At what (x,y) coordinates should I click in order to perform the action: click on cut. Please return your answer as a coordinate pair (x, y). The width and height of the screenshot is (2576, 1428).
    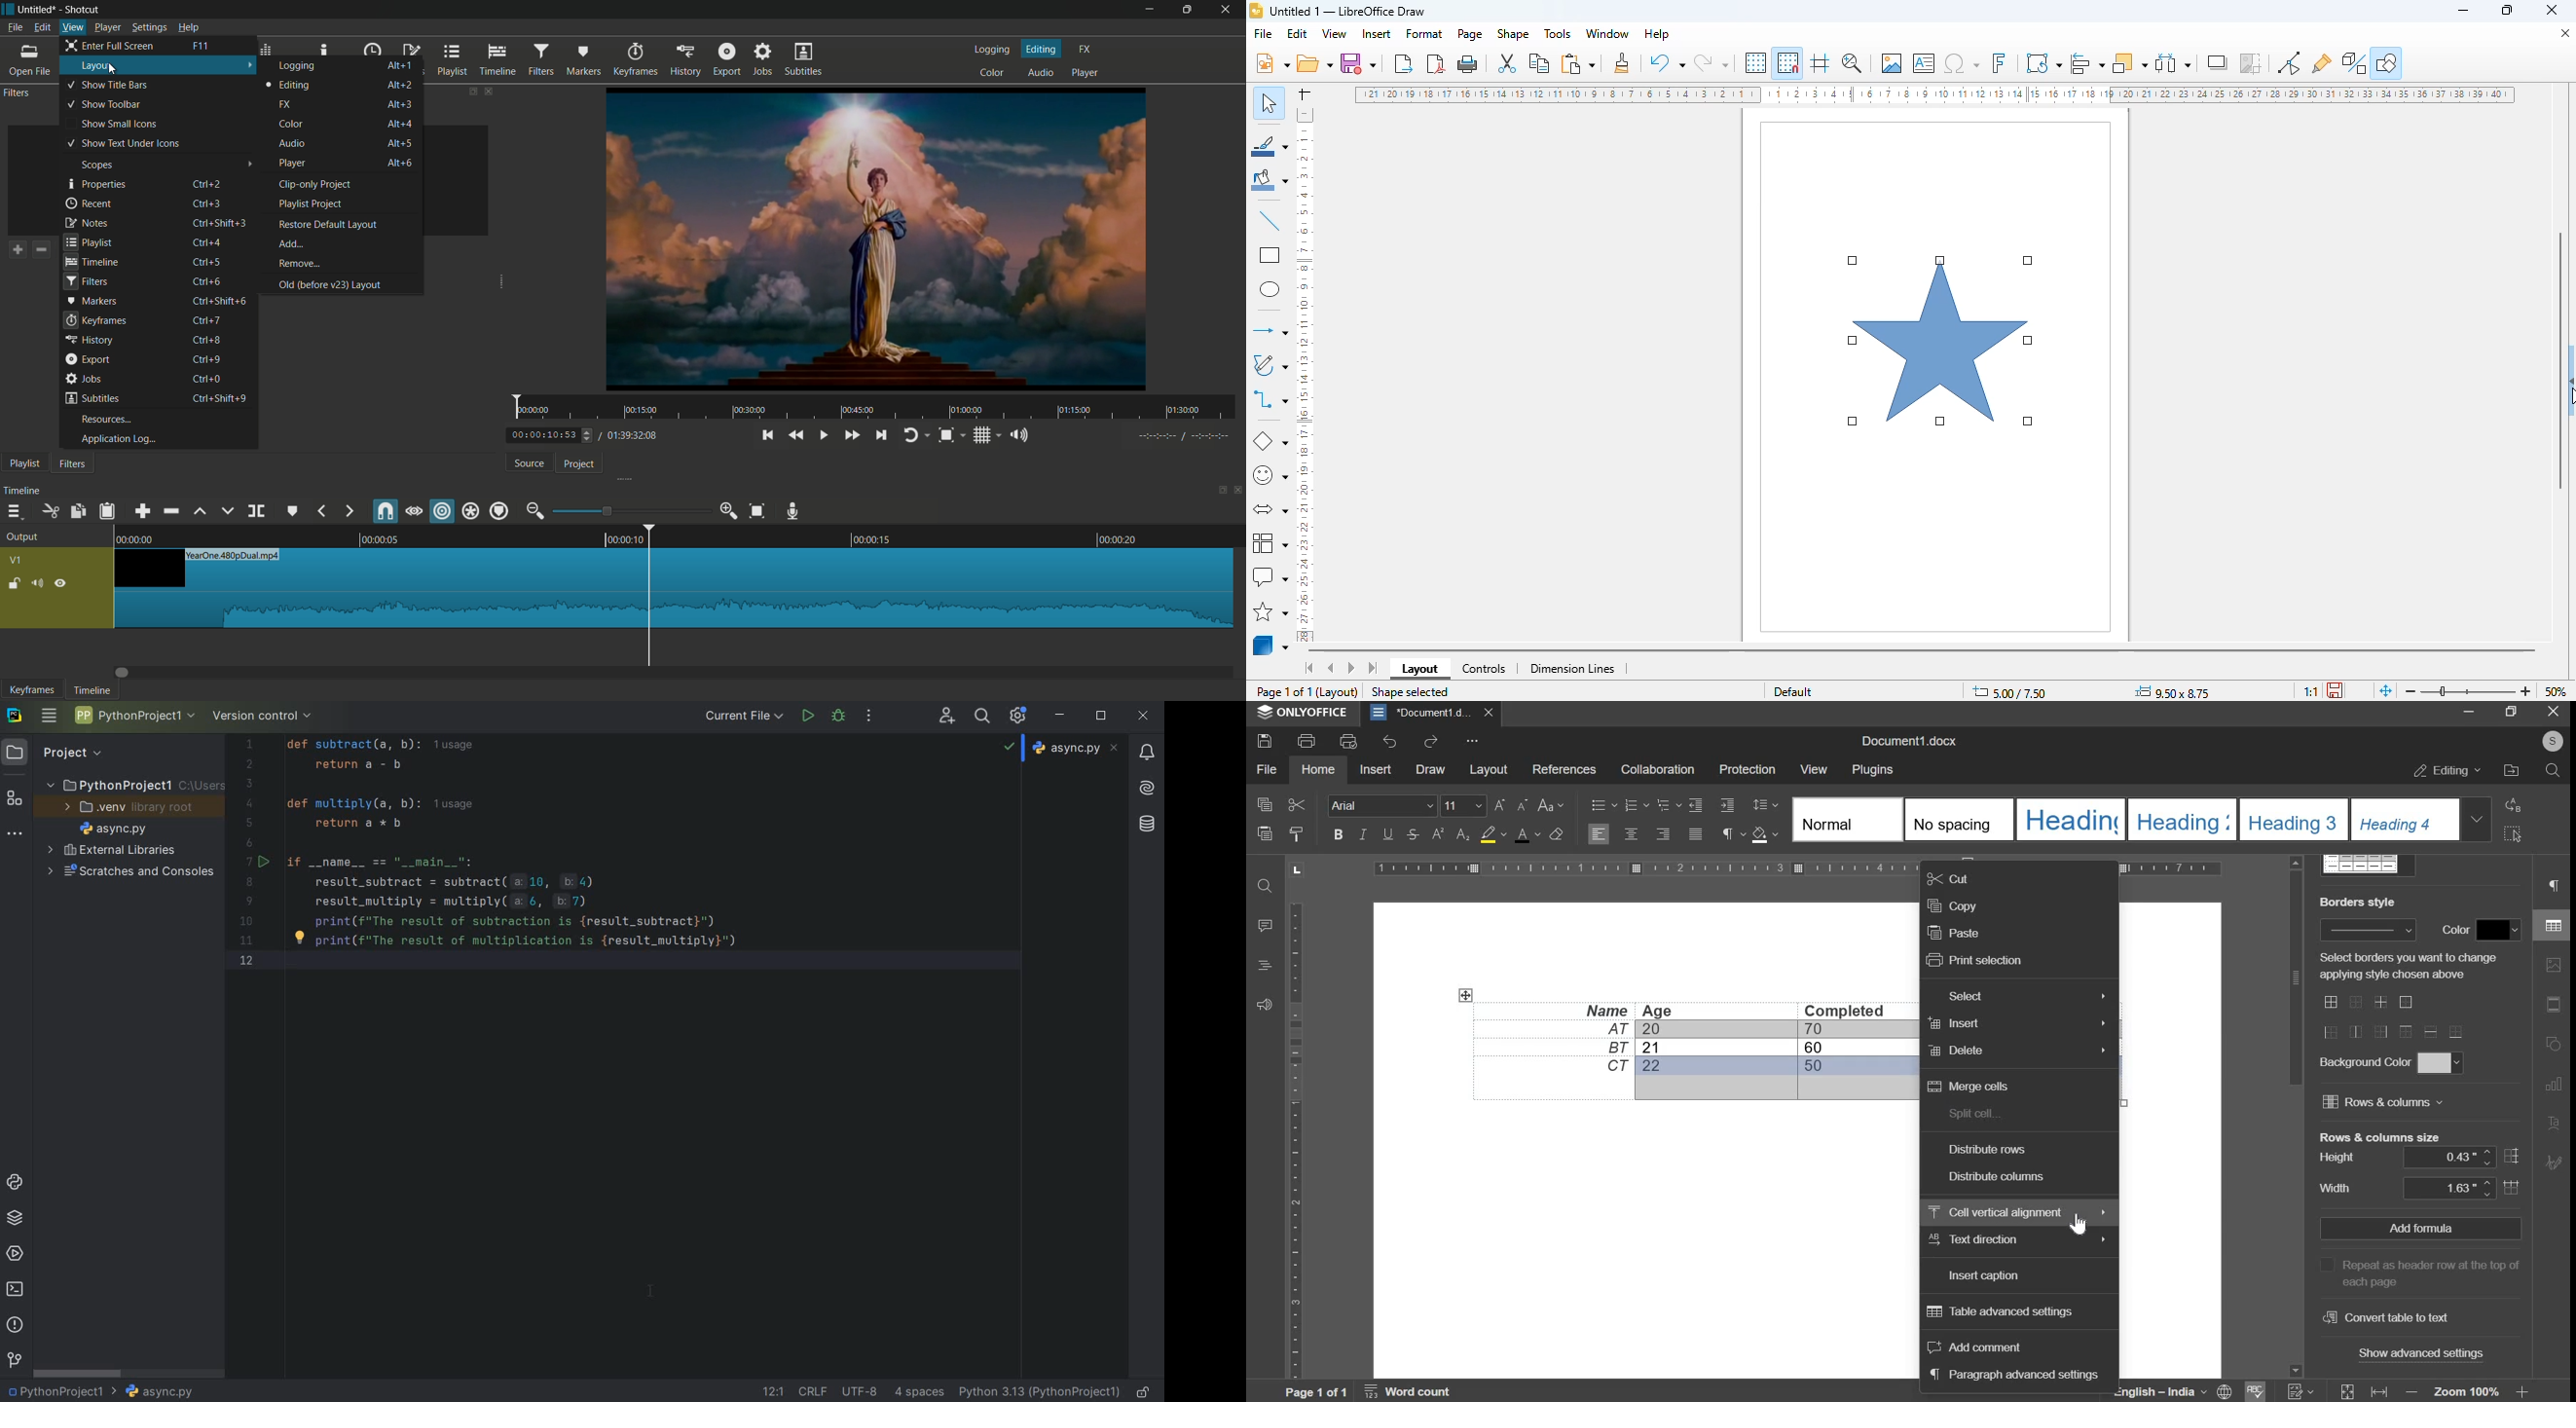
    Looking at the image, I should click on (1296, 803).